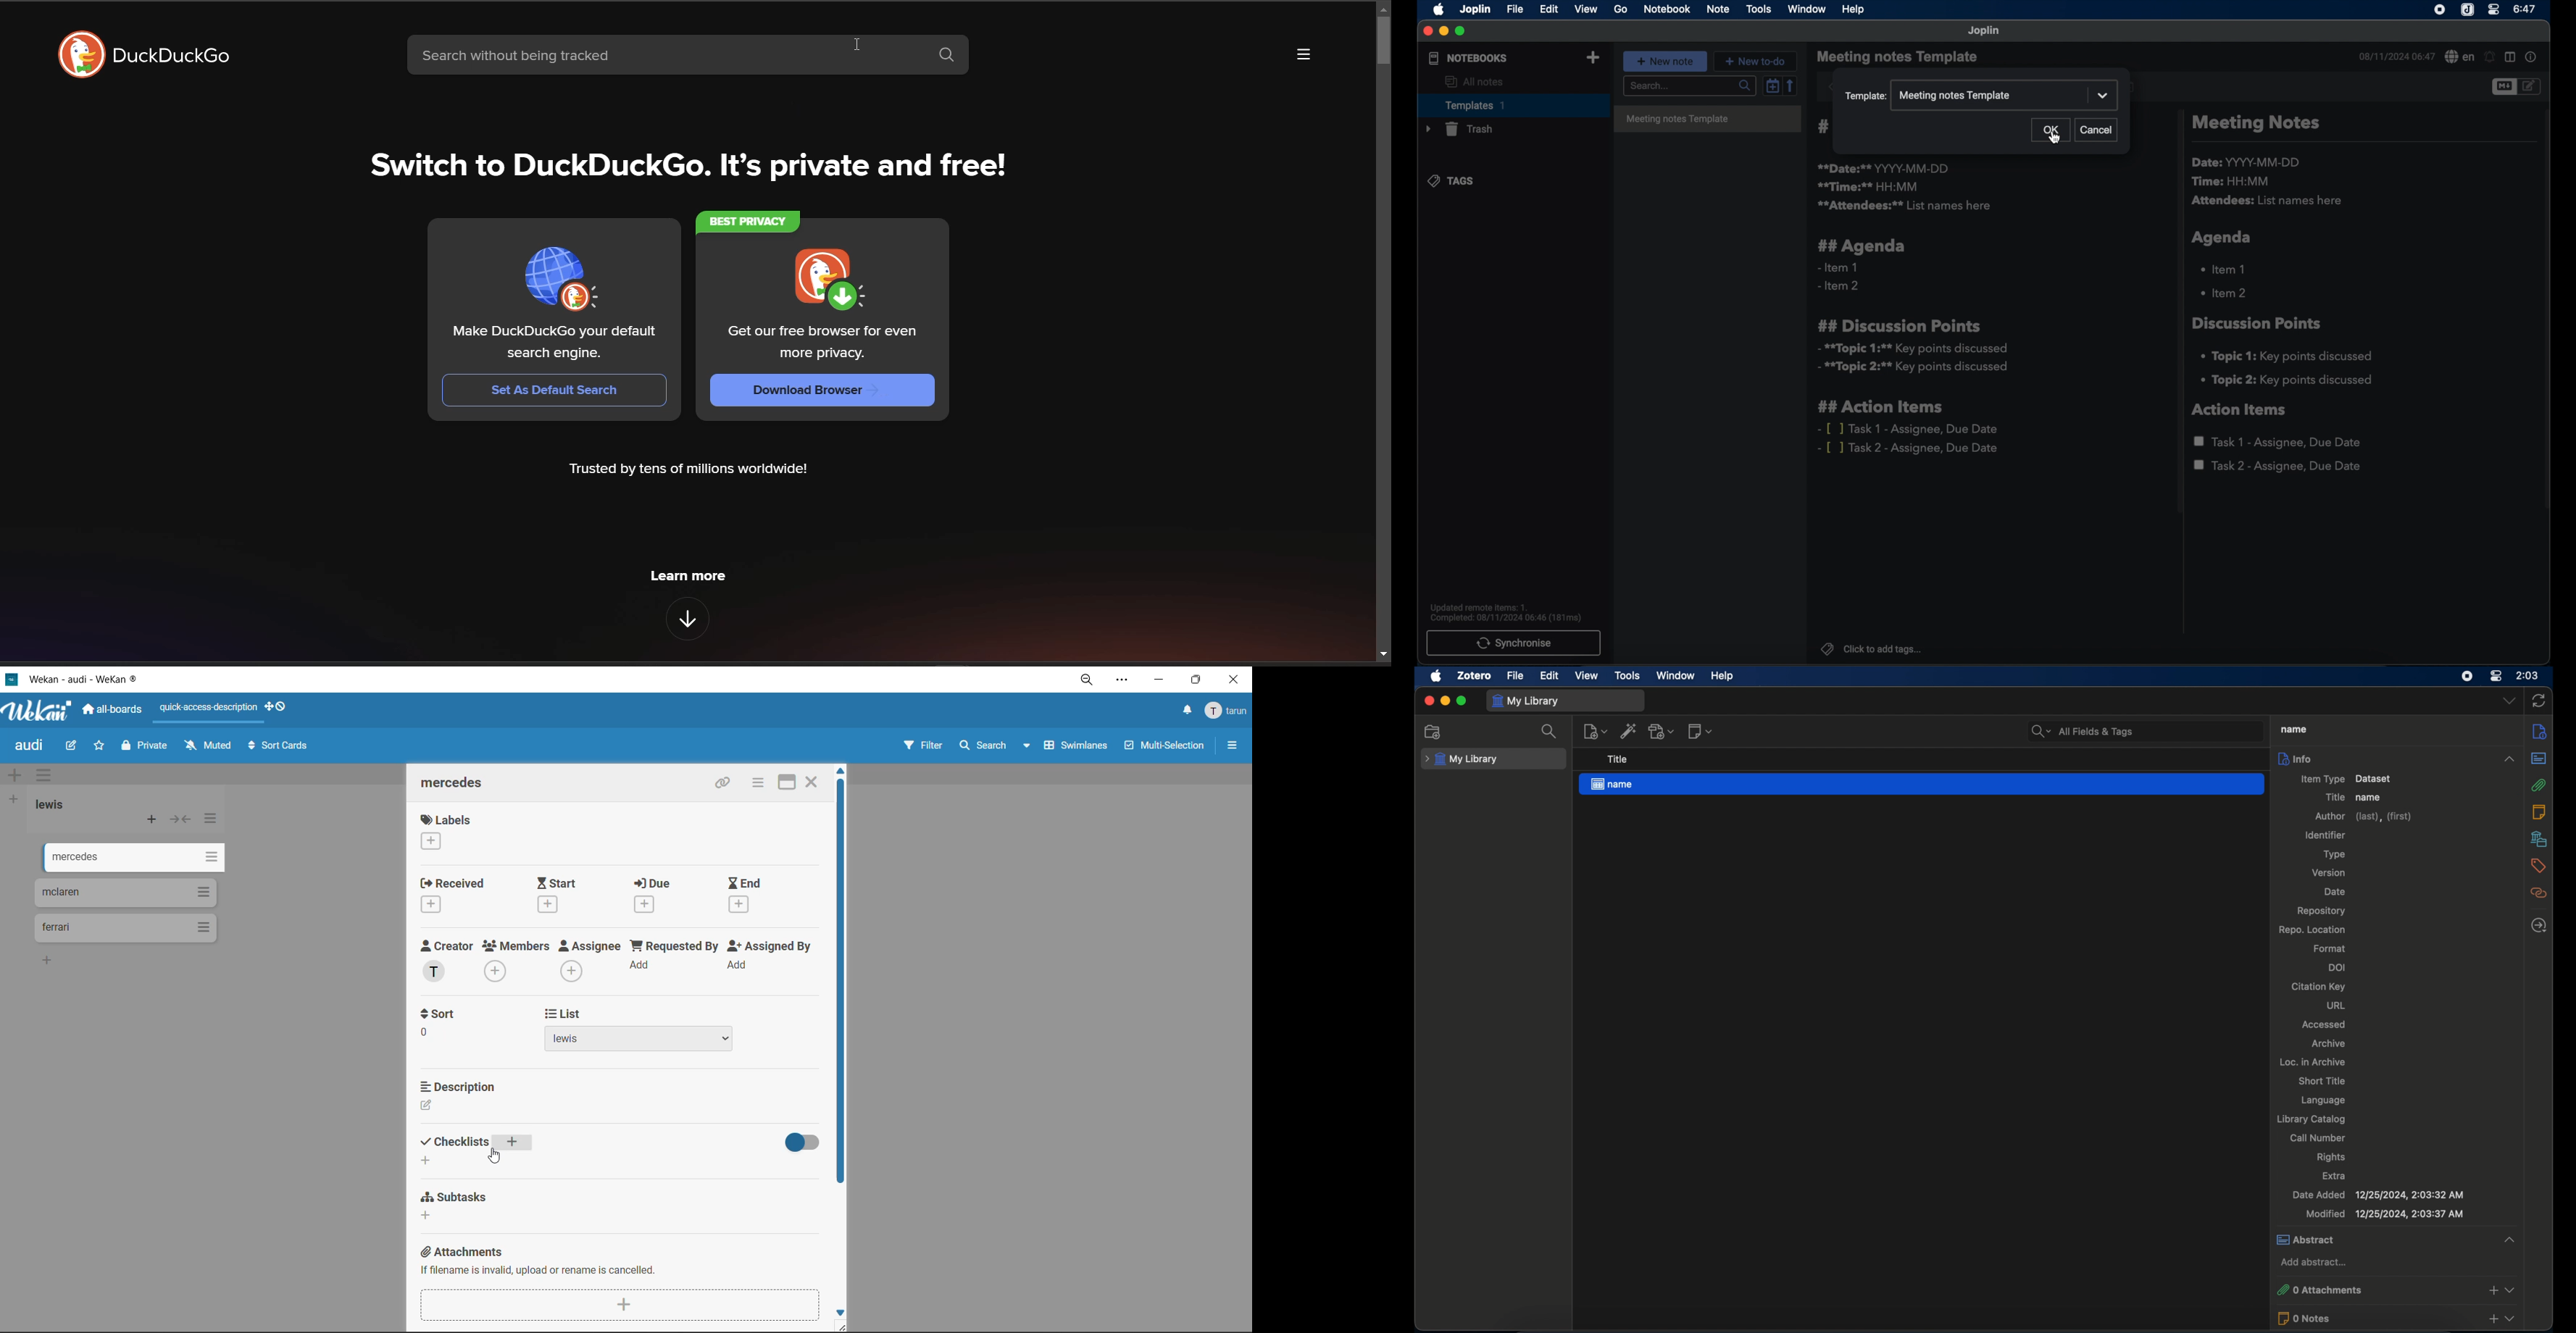  Describe the element at coordinates (2313, 929) in the screenshot. I see `repo location` at that location.